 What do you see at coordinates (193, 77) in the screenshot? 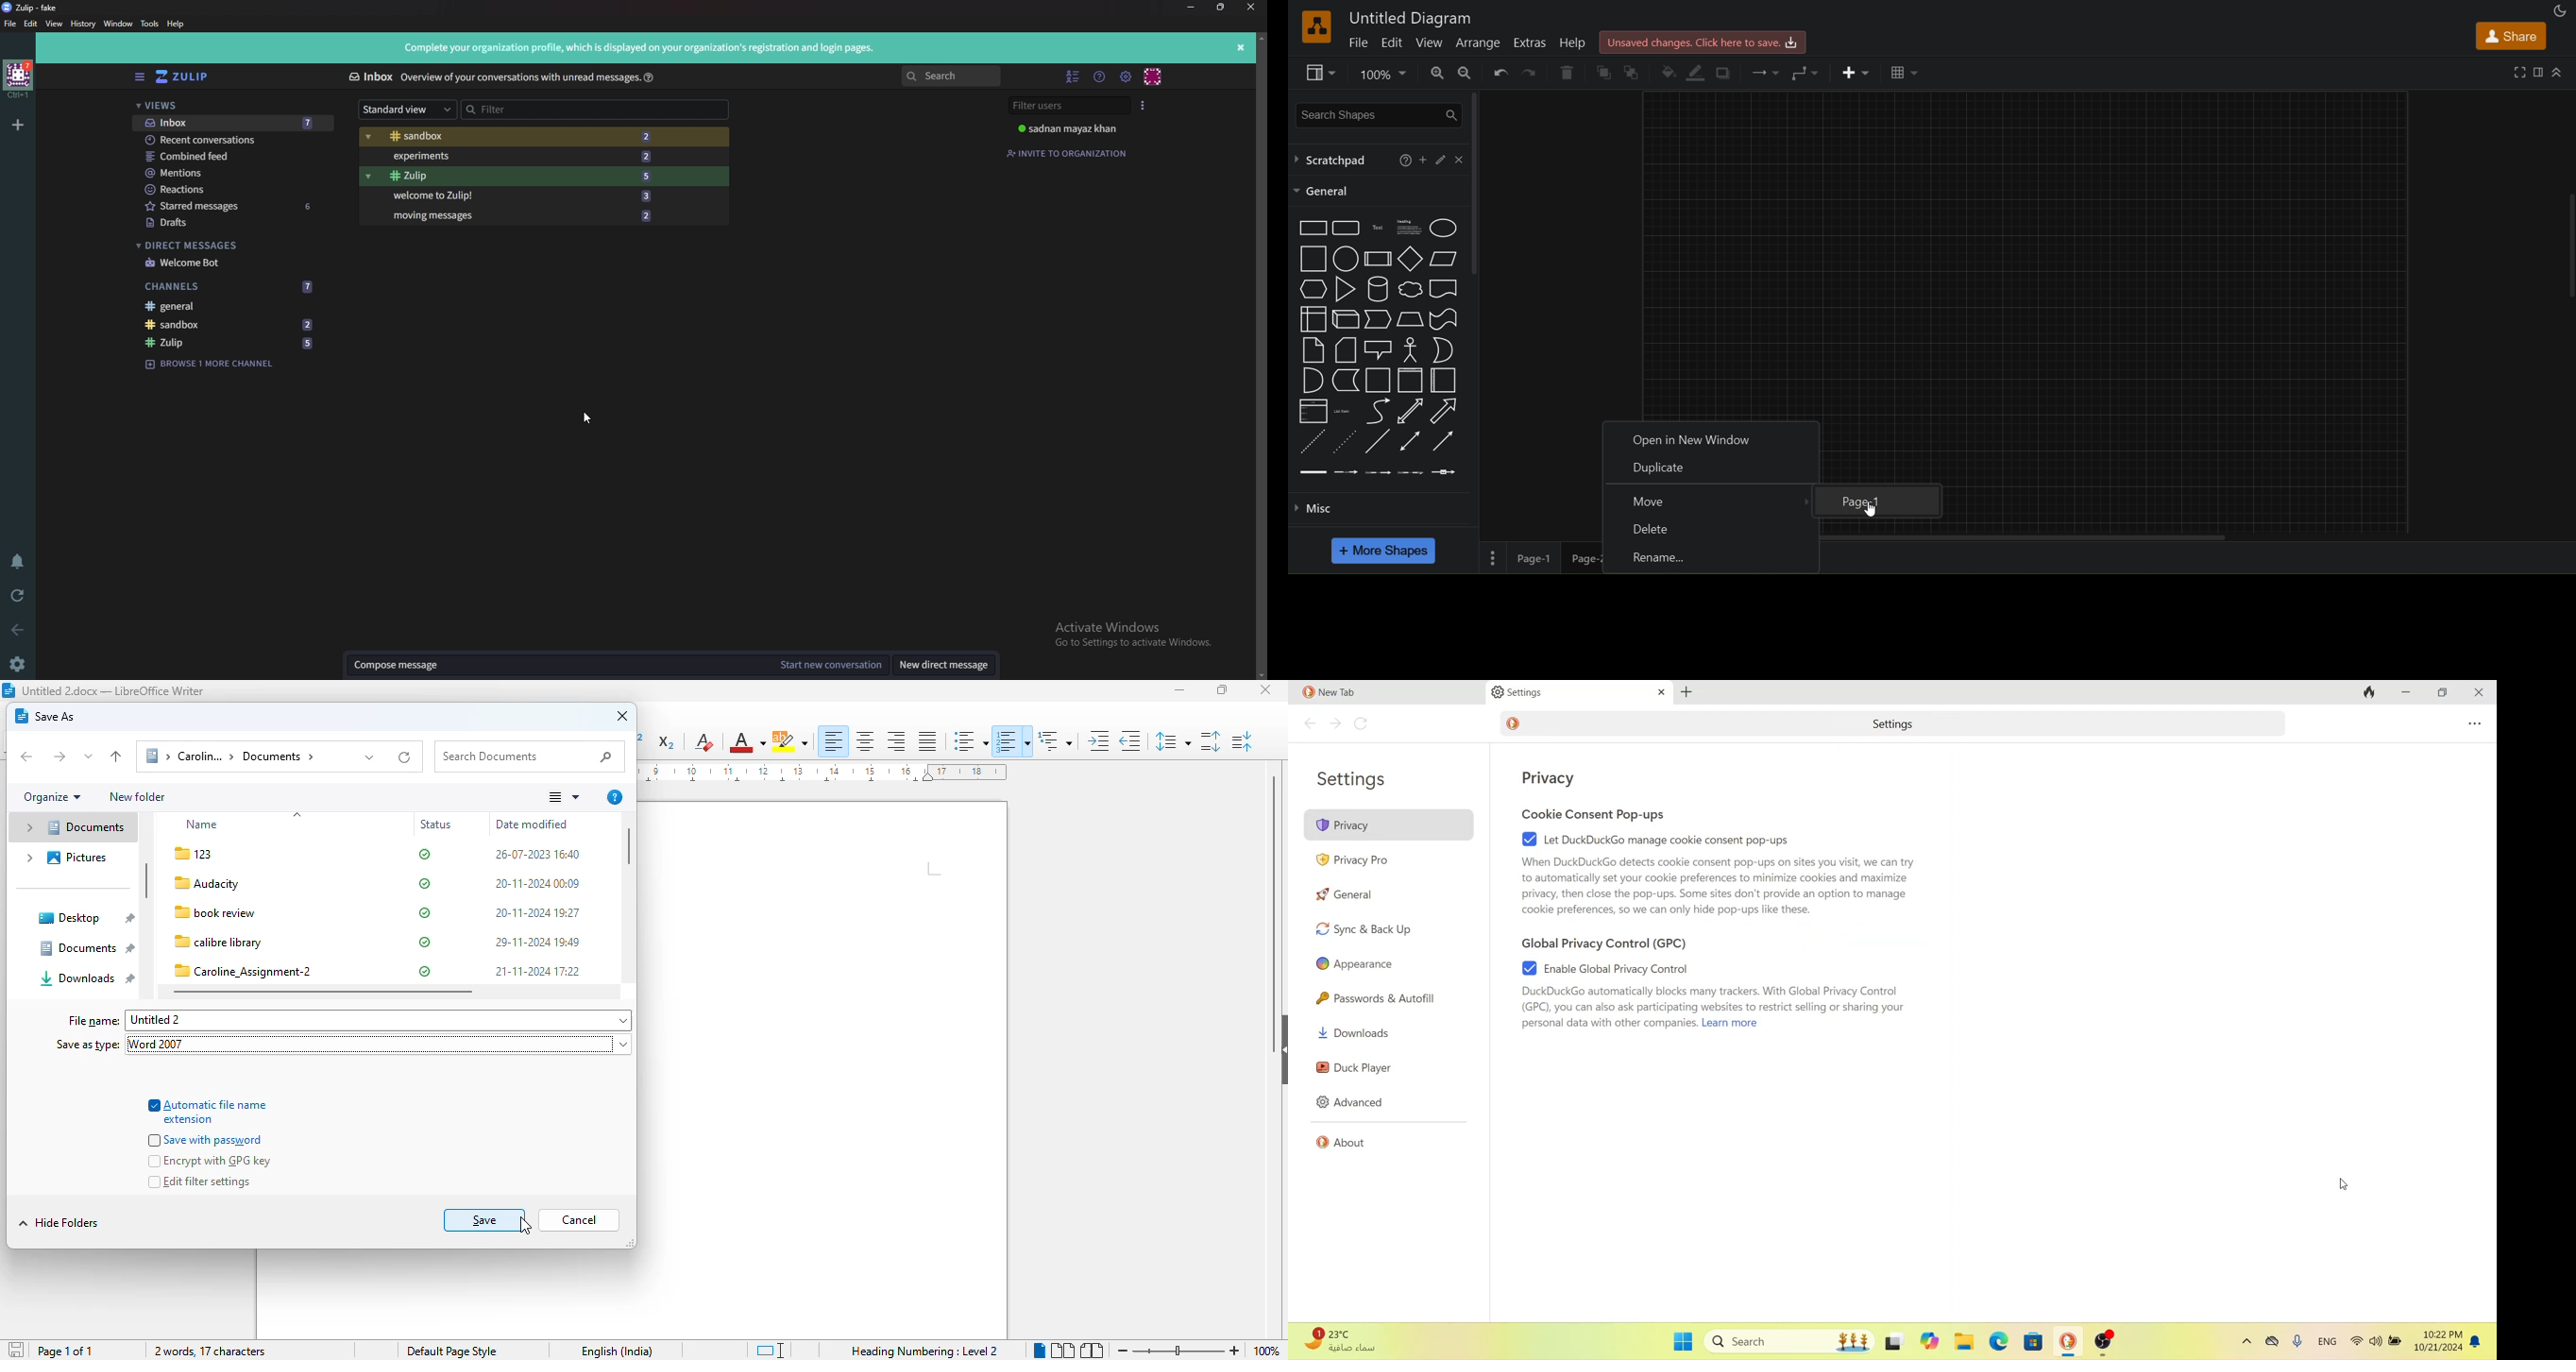
I see `Home view` at bounding box center [193, 77].